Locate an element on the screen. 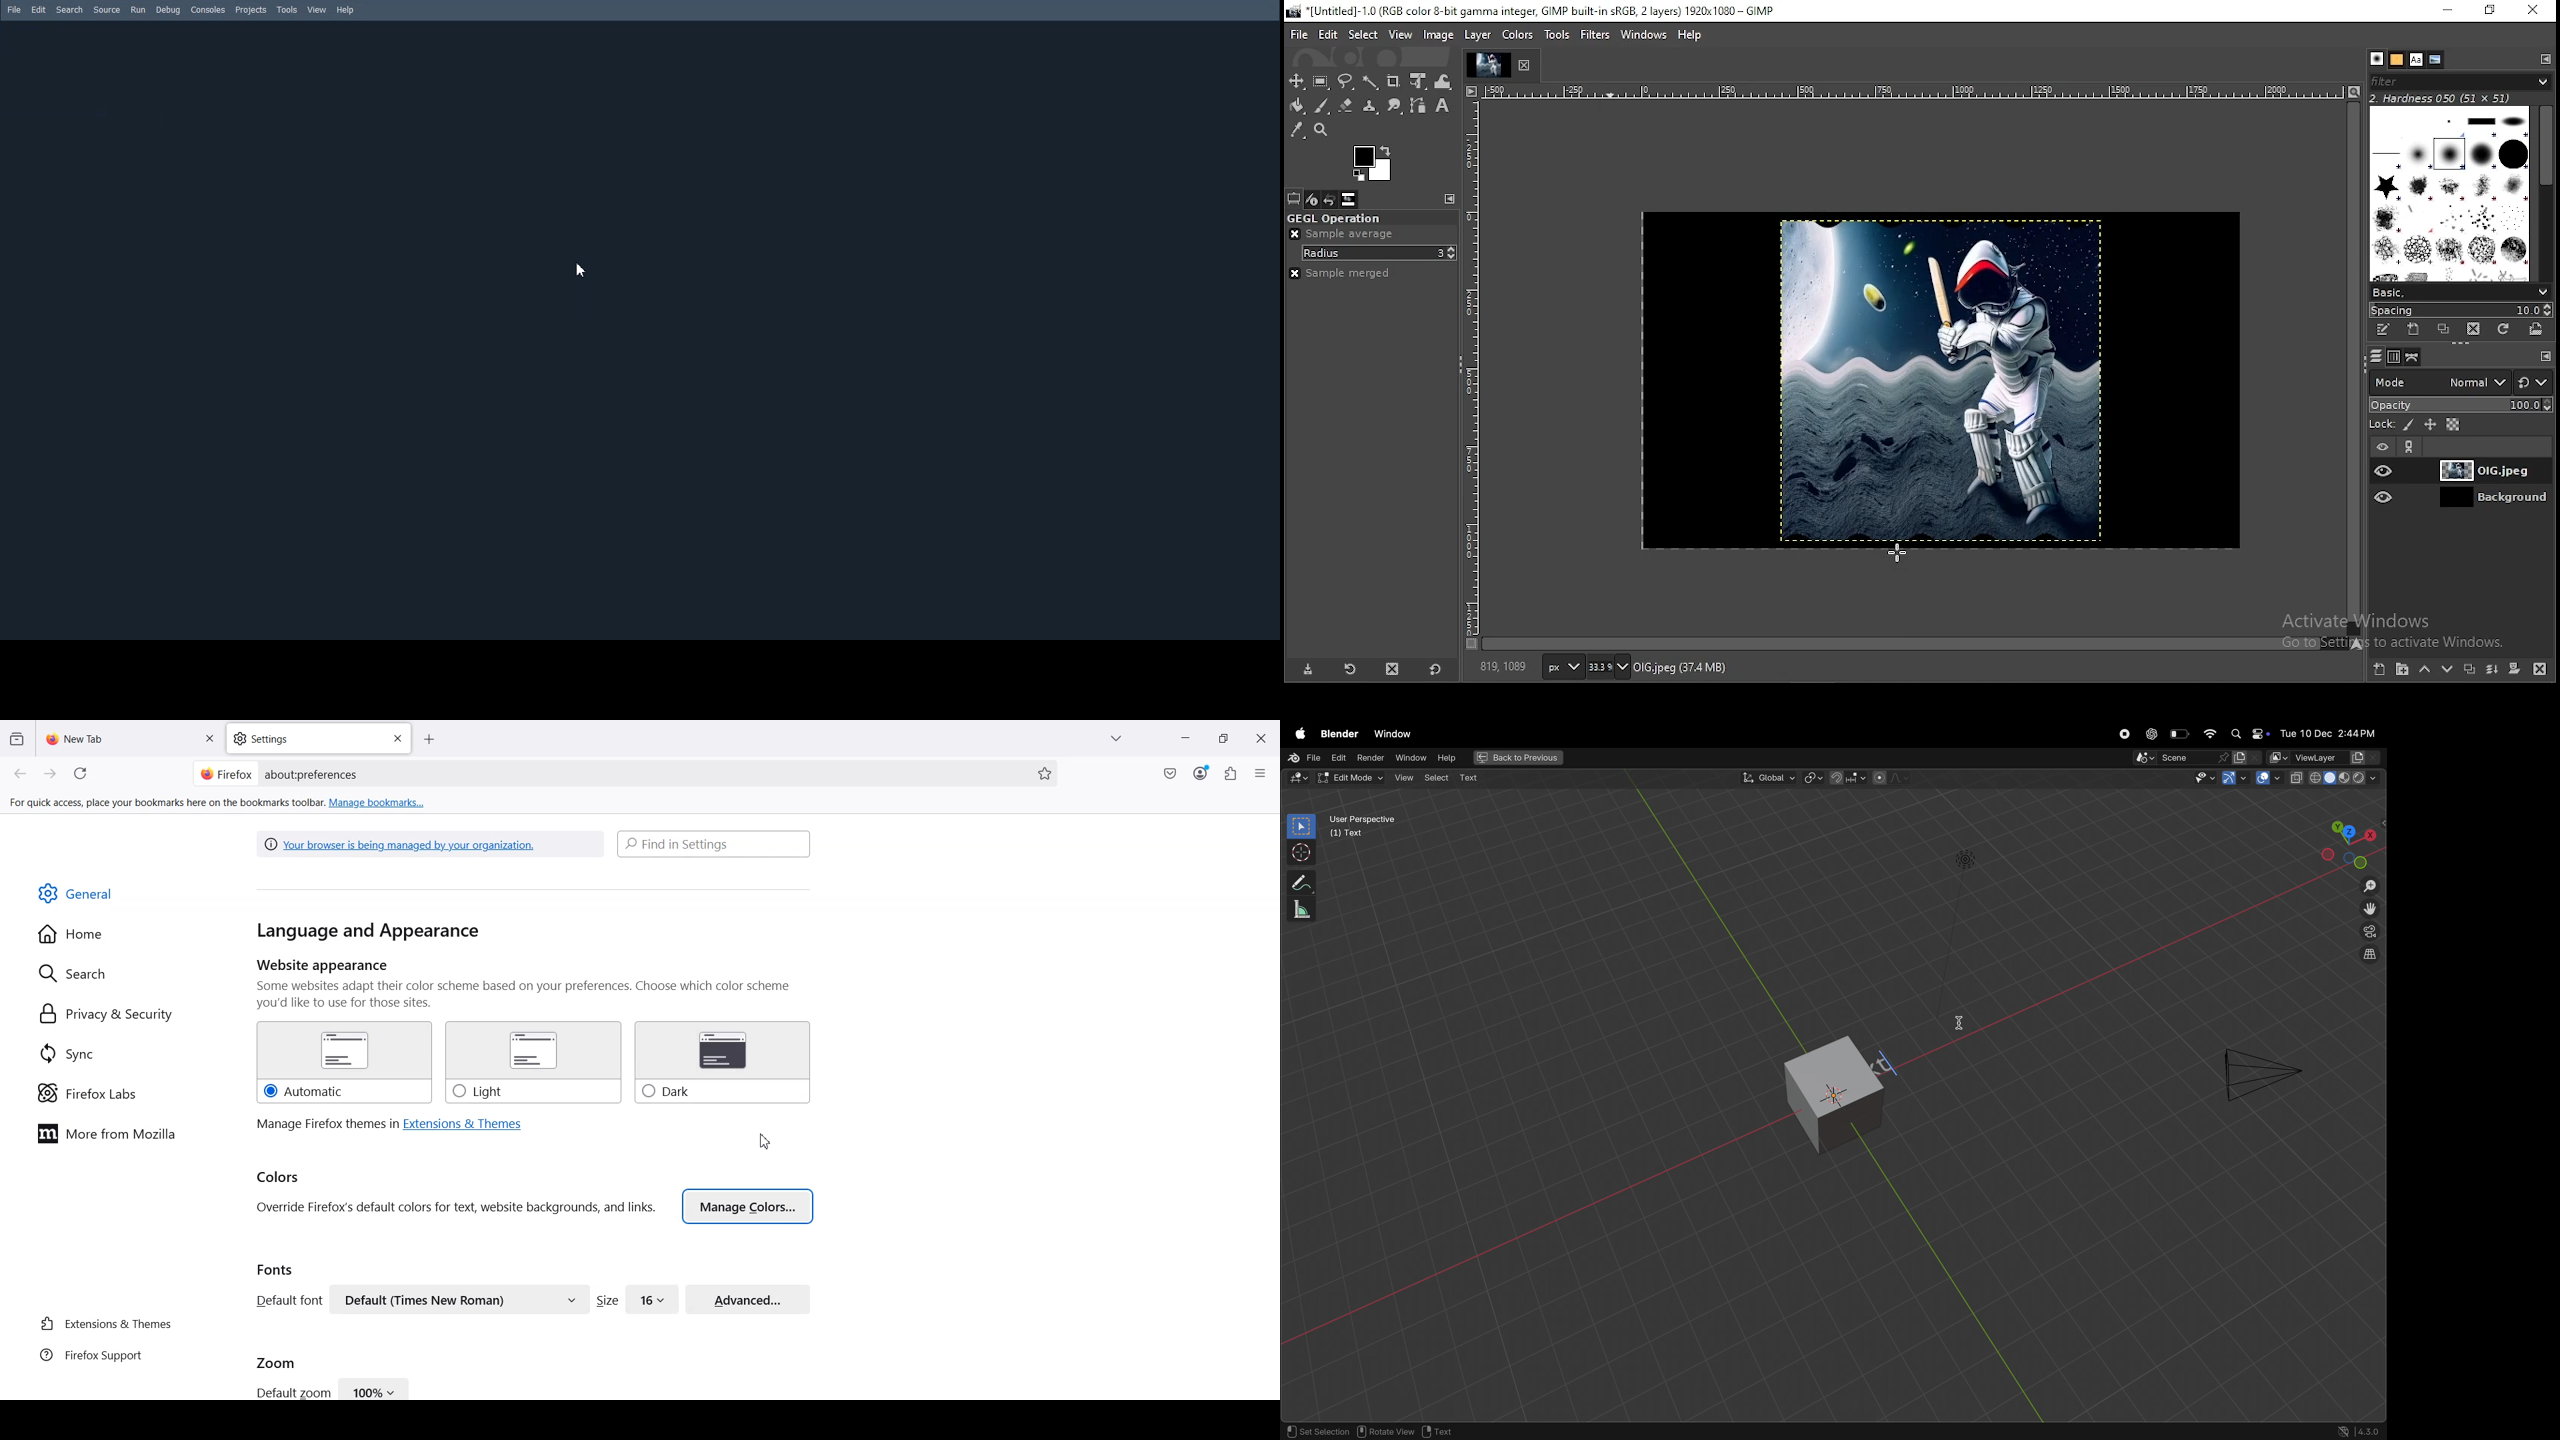 The width and height of the screenshot is (2576, 1456).  is located at coordinates (1371, 82).